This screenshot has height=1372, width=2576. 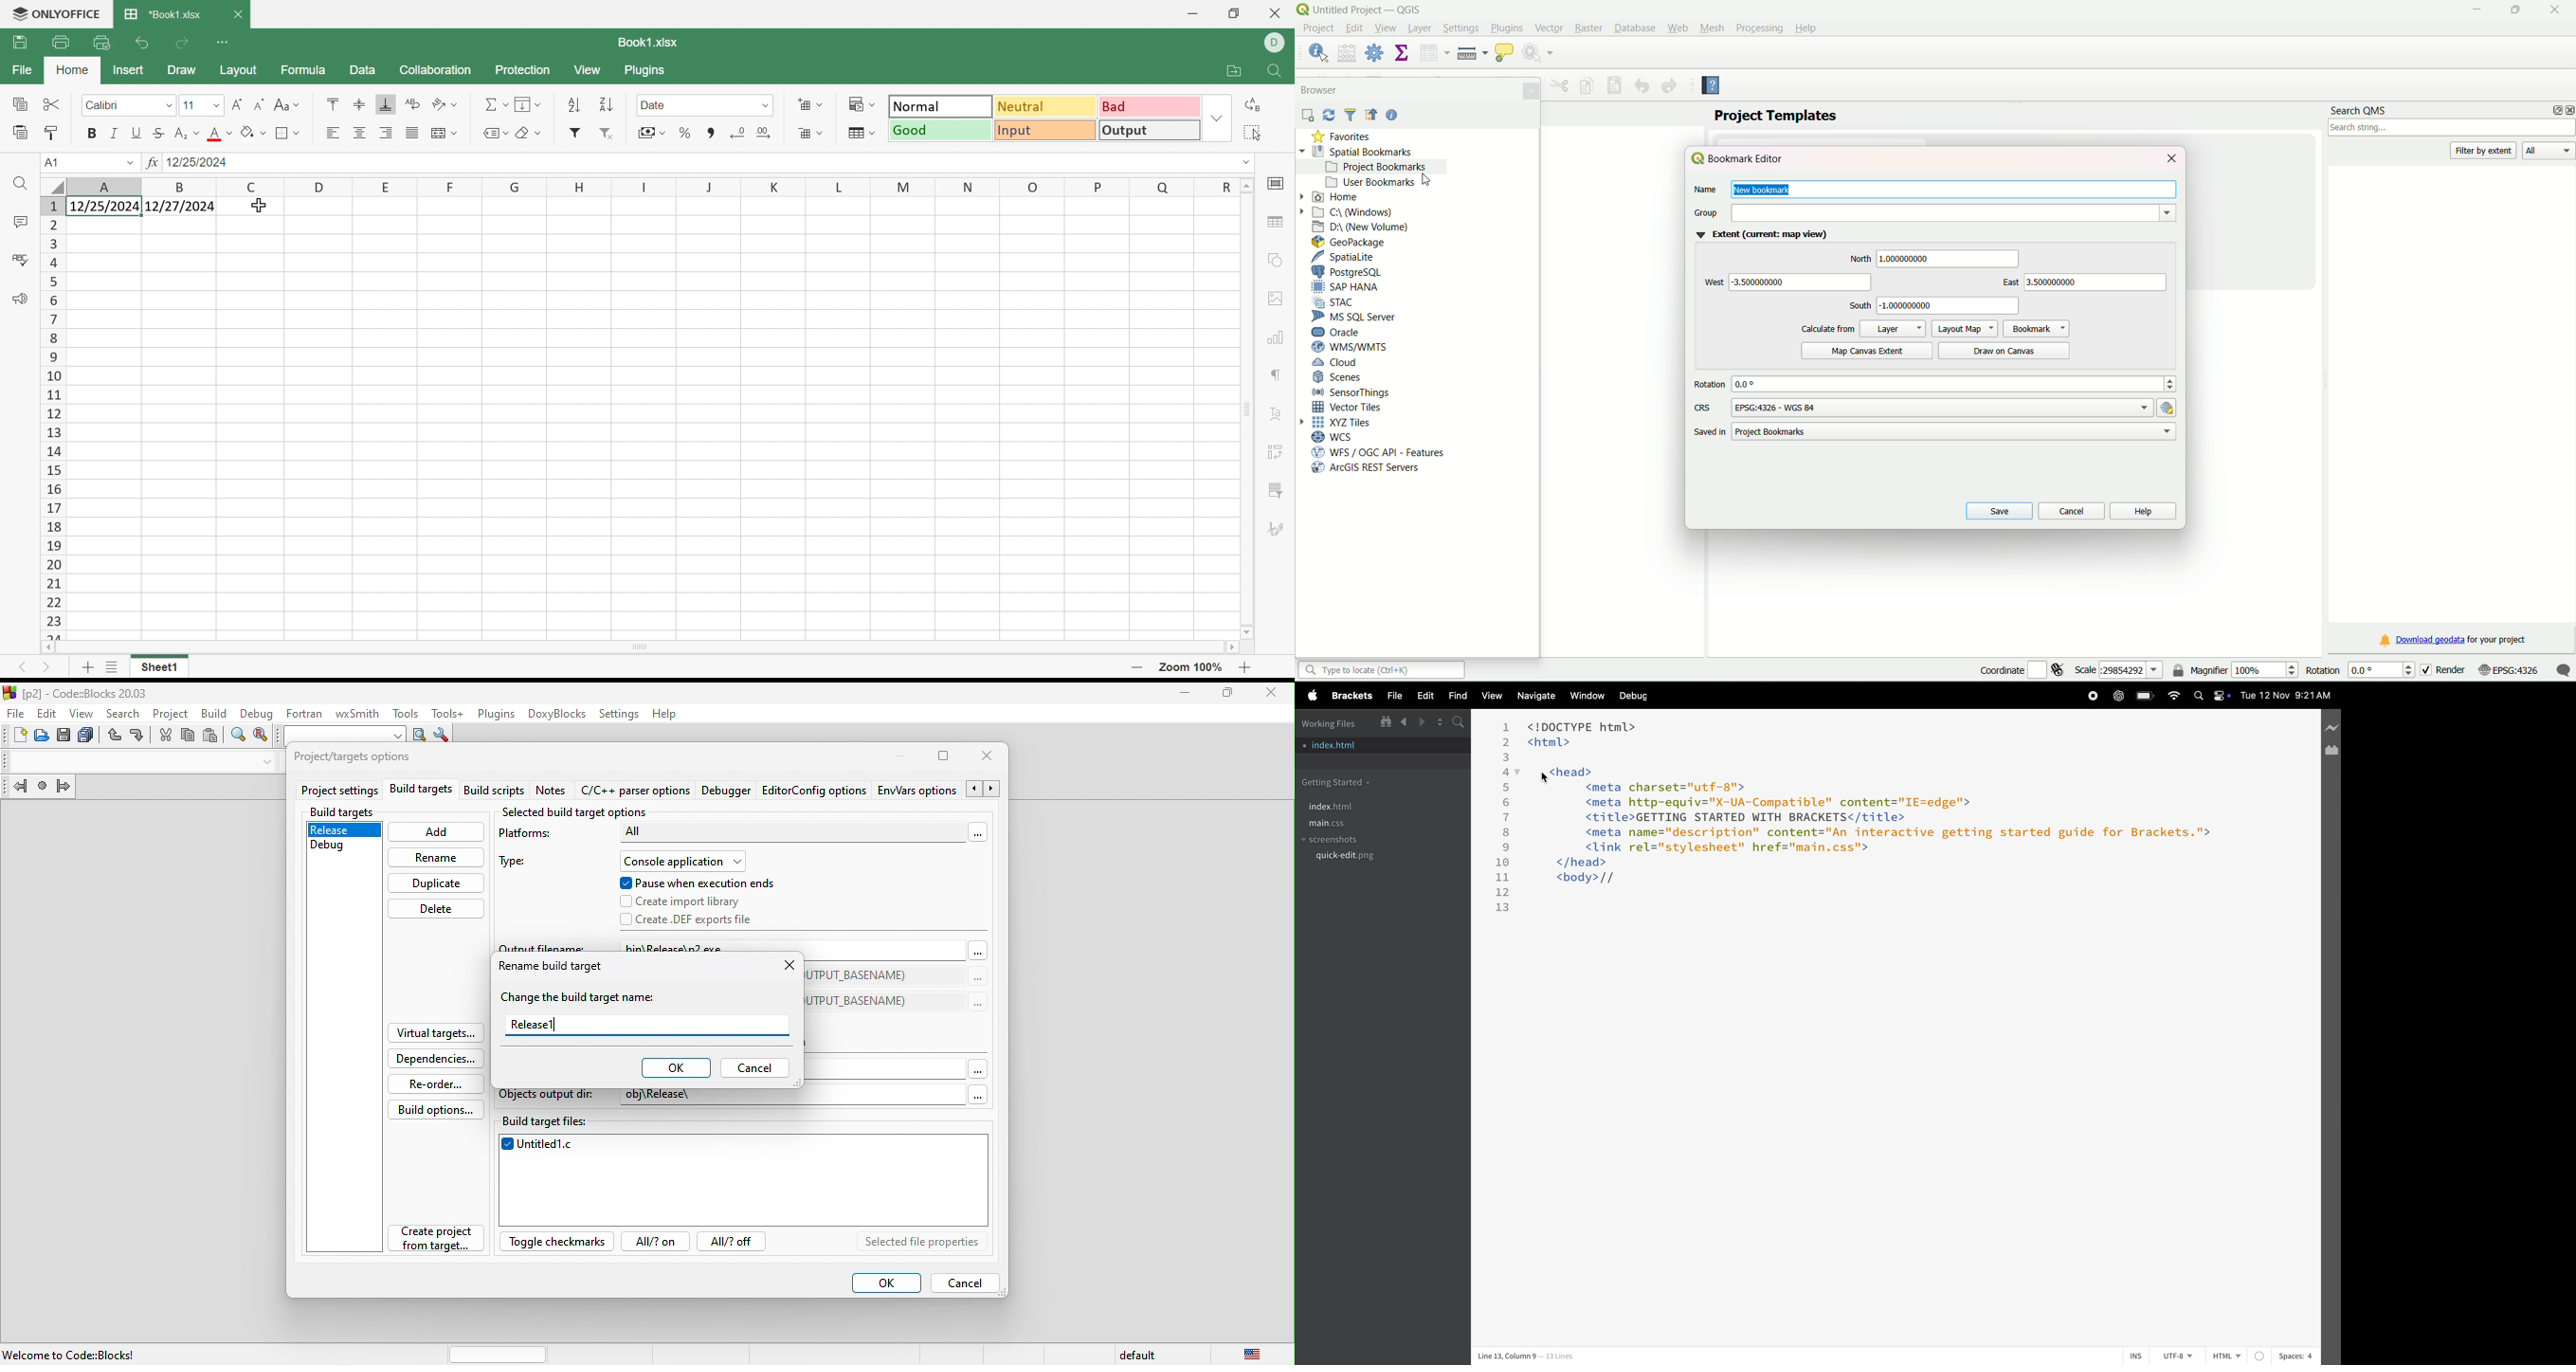 What do you see at coordinates (916, 790) in the screenshot?
I see `env\ars option` at bounding box center [916, 790].